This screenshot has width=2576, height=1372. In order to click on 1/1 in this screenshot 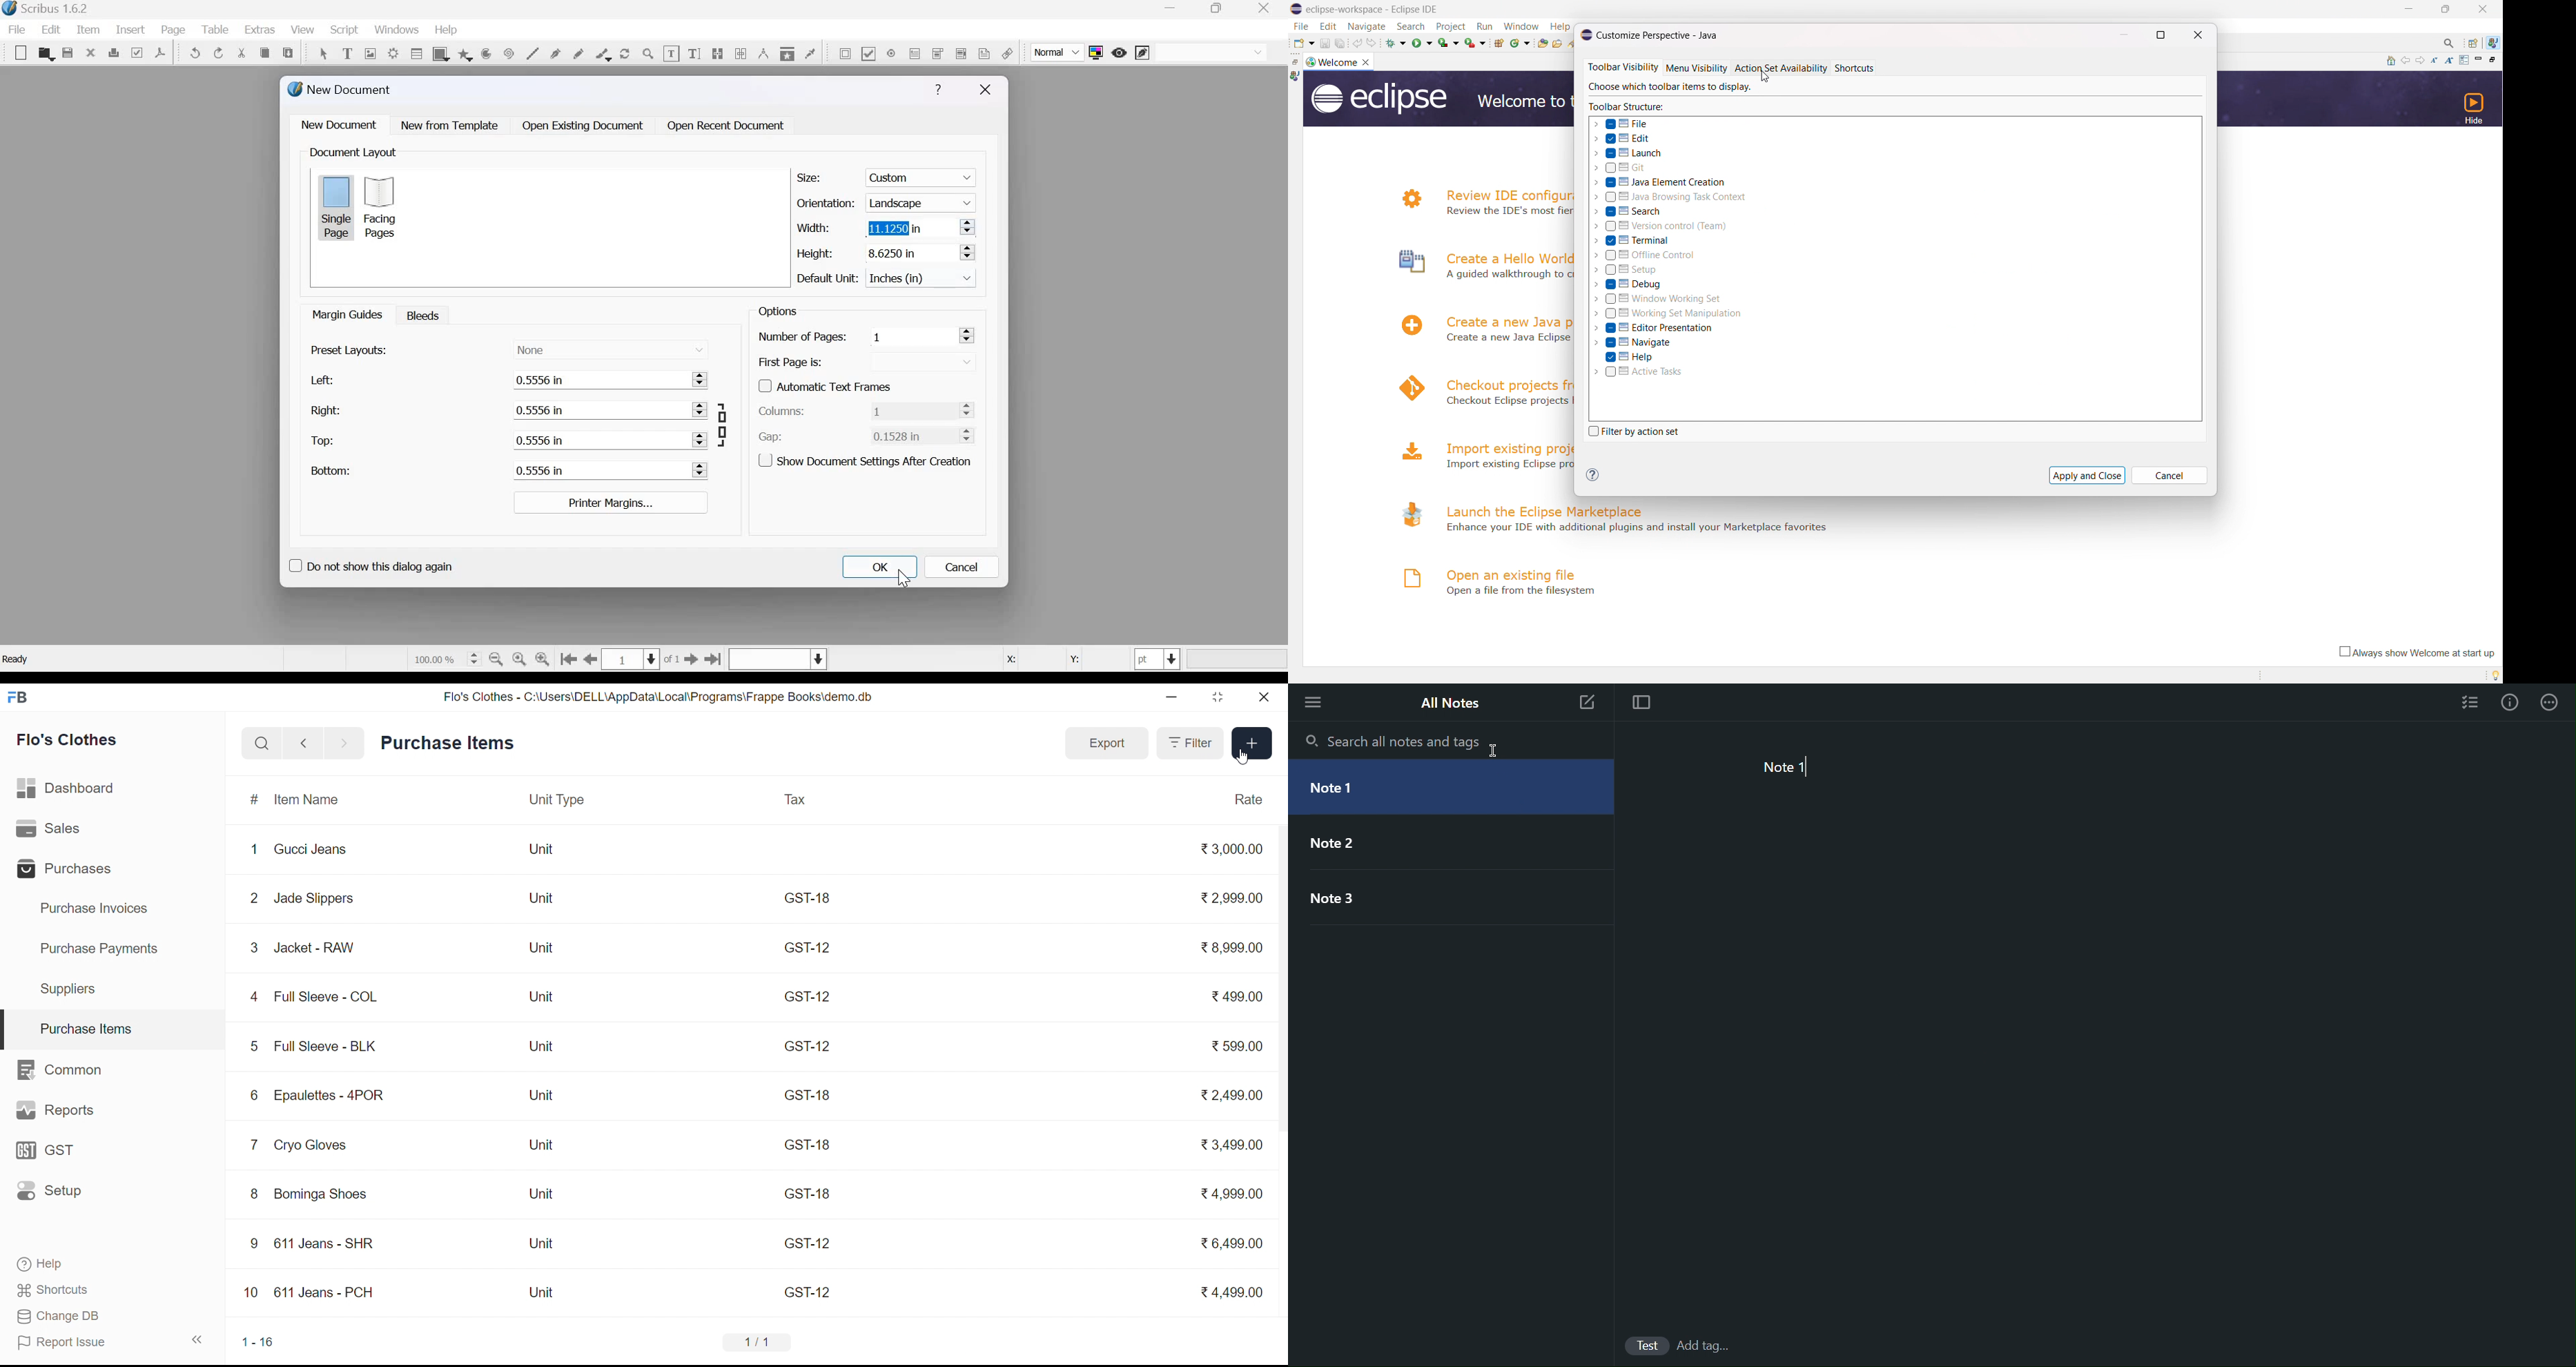, I will do `click(755, 1343)`.